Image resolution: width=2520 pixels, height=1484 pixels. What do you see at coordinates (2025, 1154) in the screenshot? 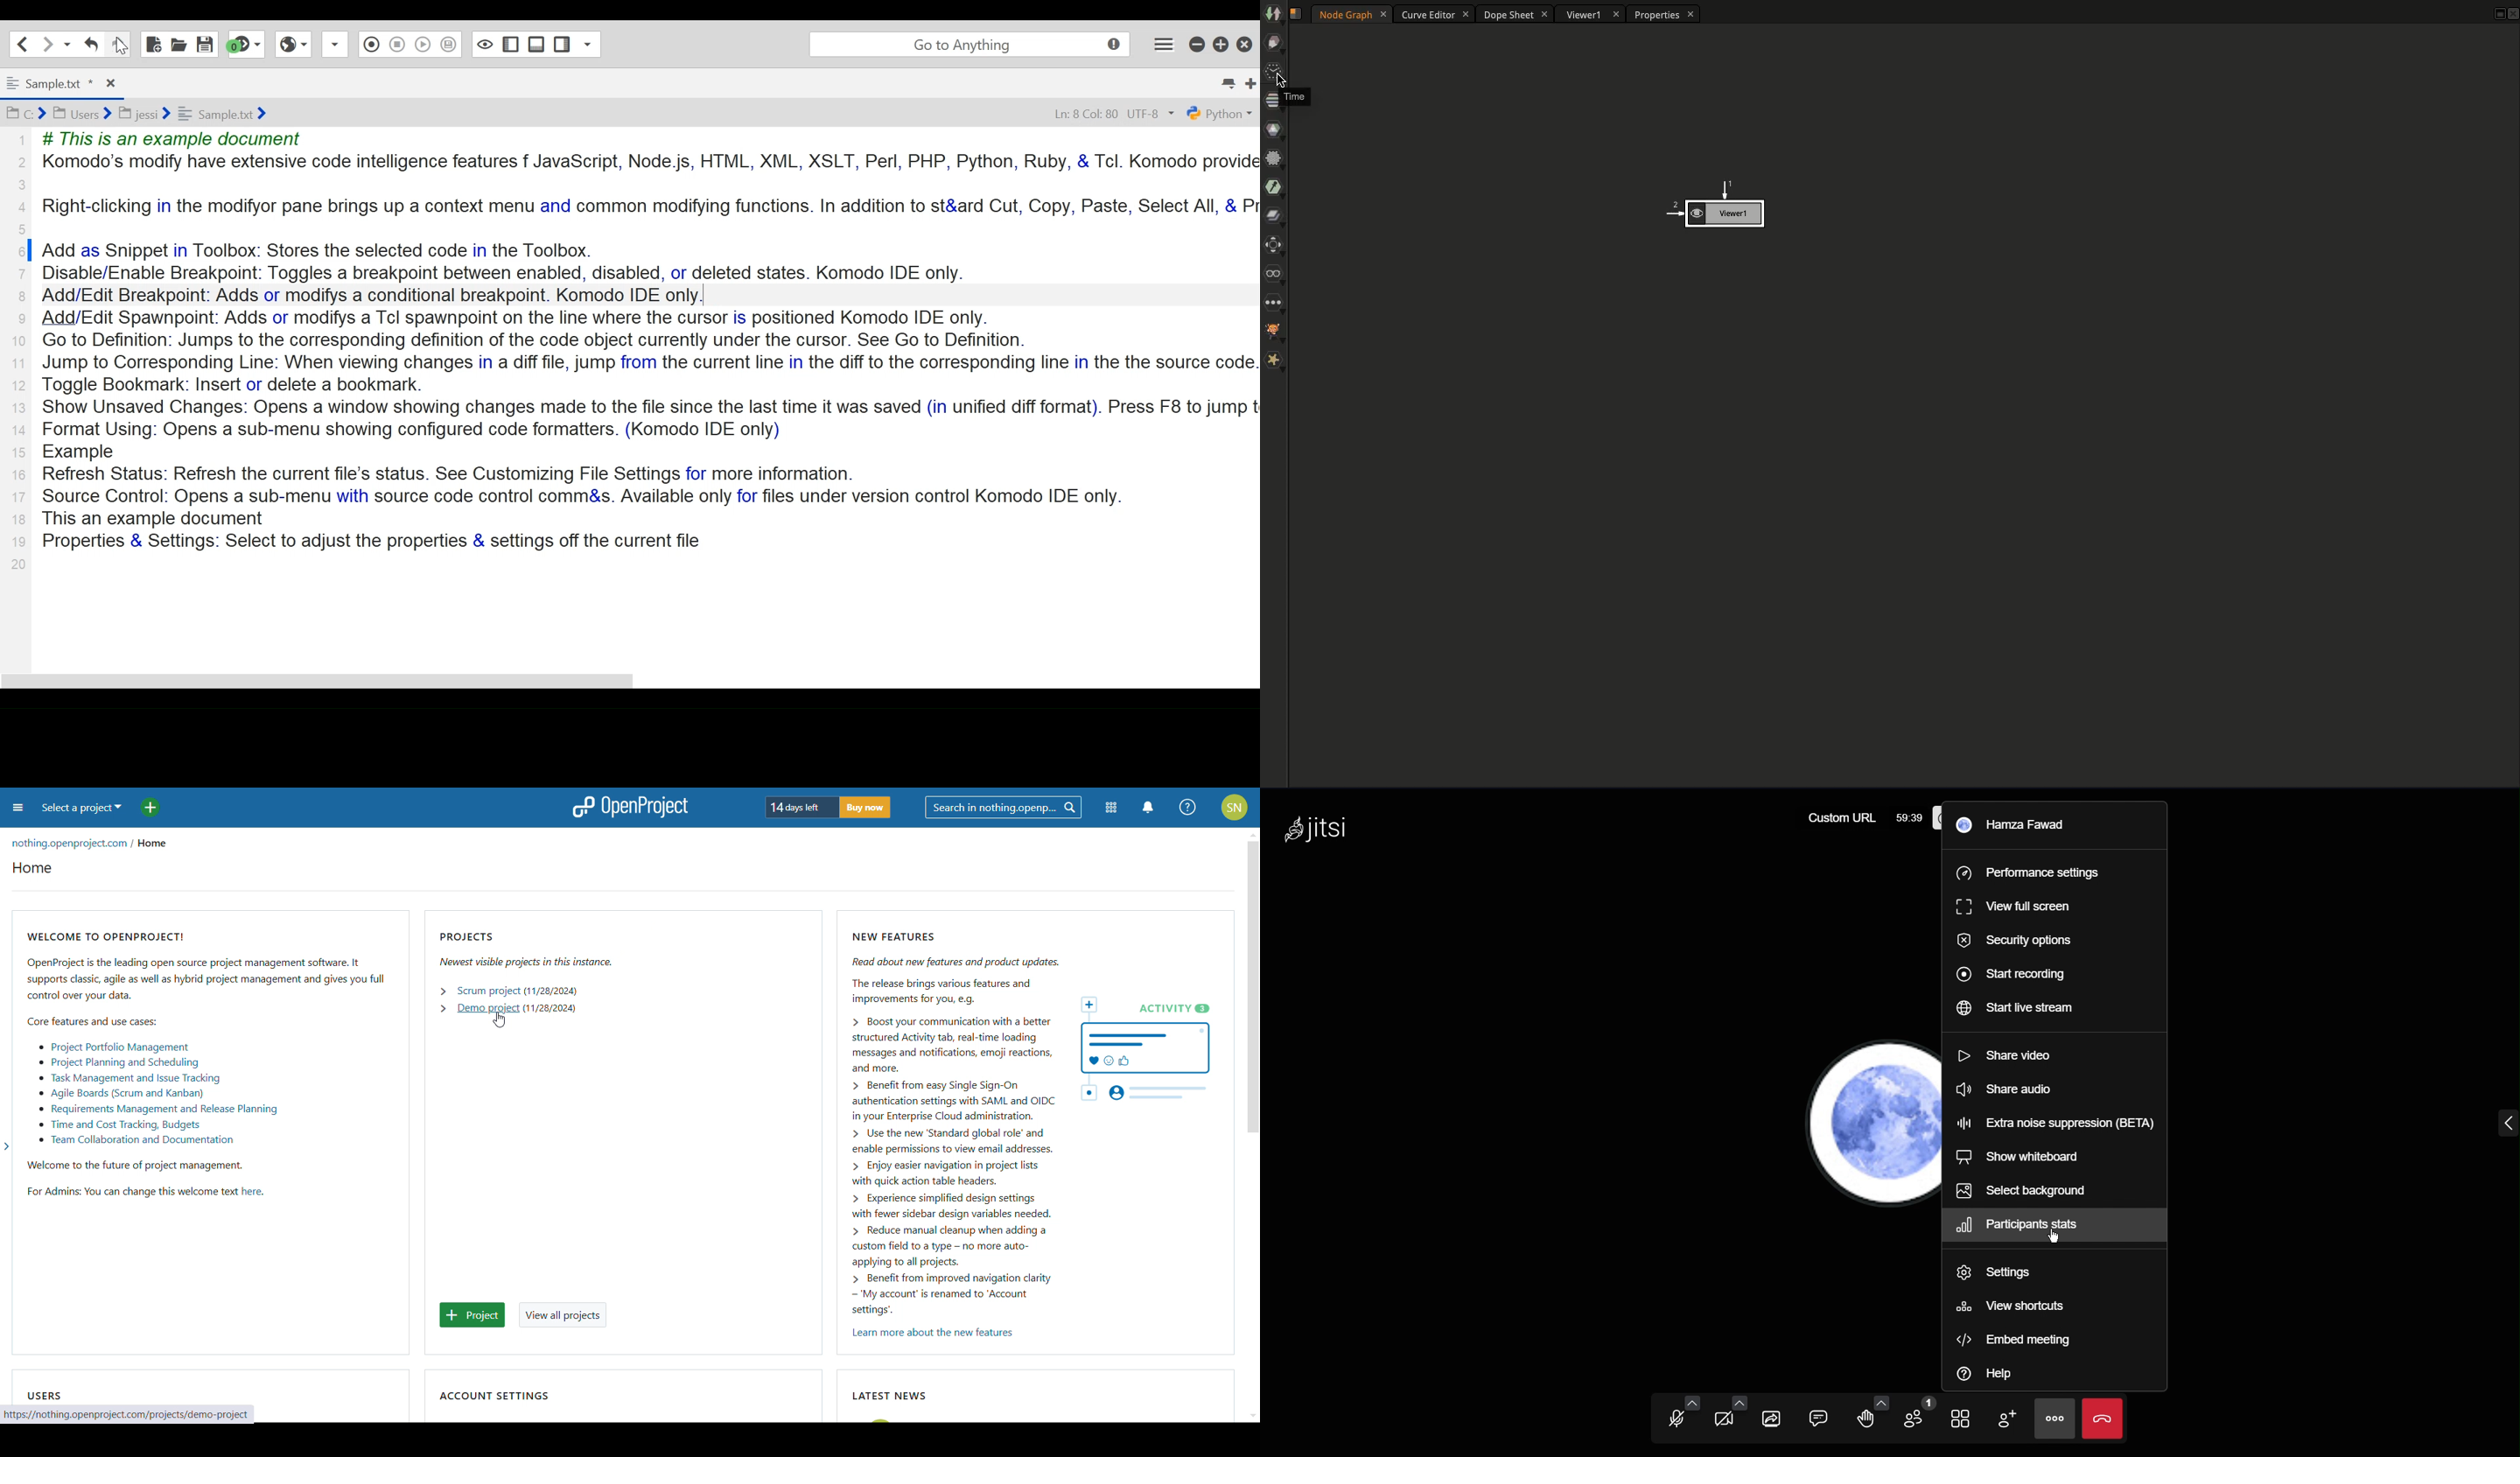
I see `Show whiteboard` at bounding box center [2025, 1154].